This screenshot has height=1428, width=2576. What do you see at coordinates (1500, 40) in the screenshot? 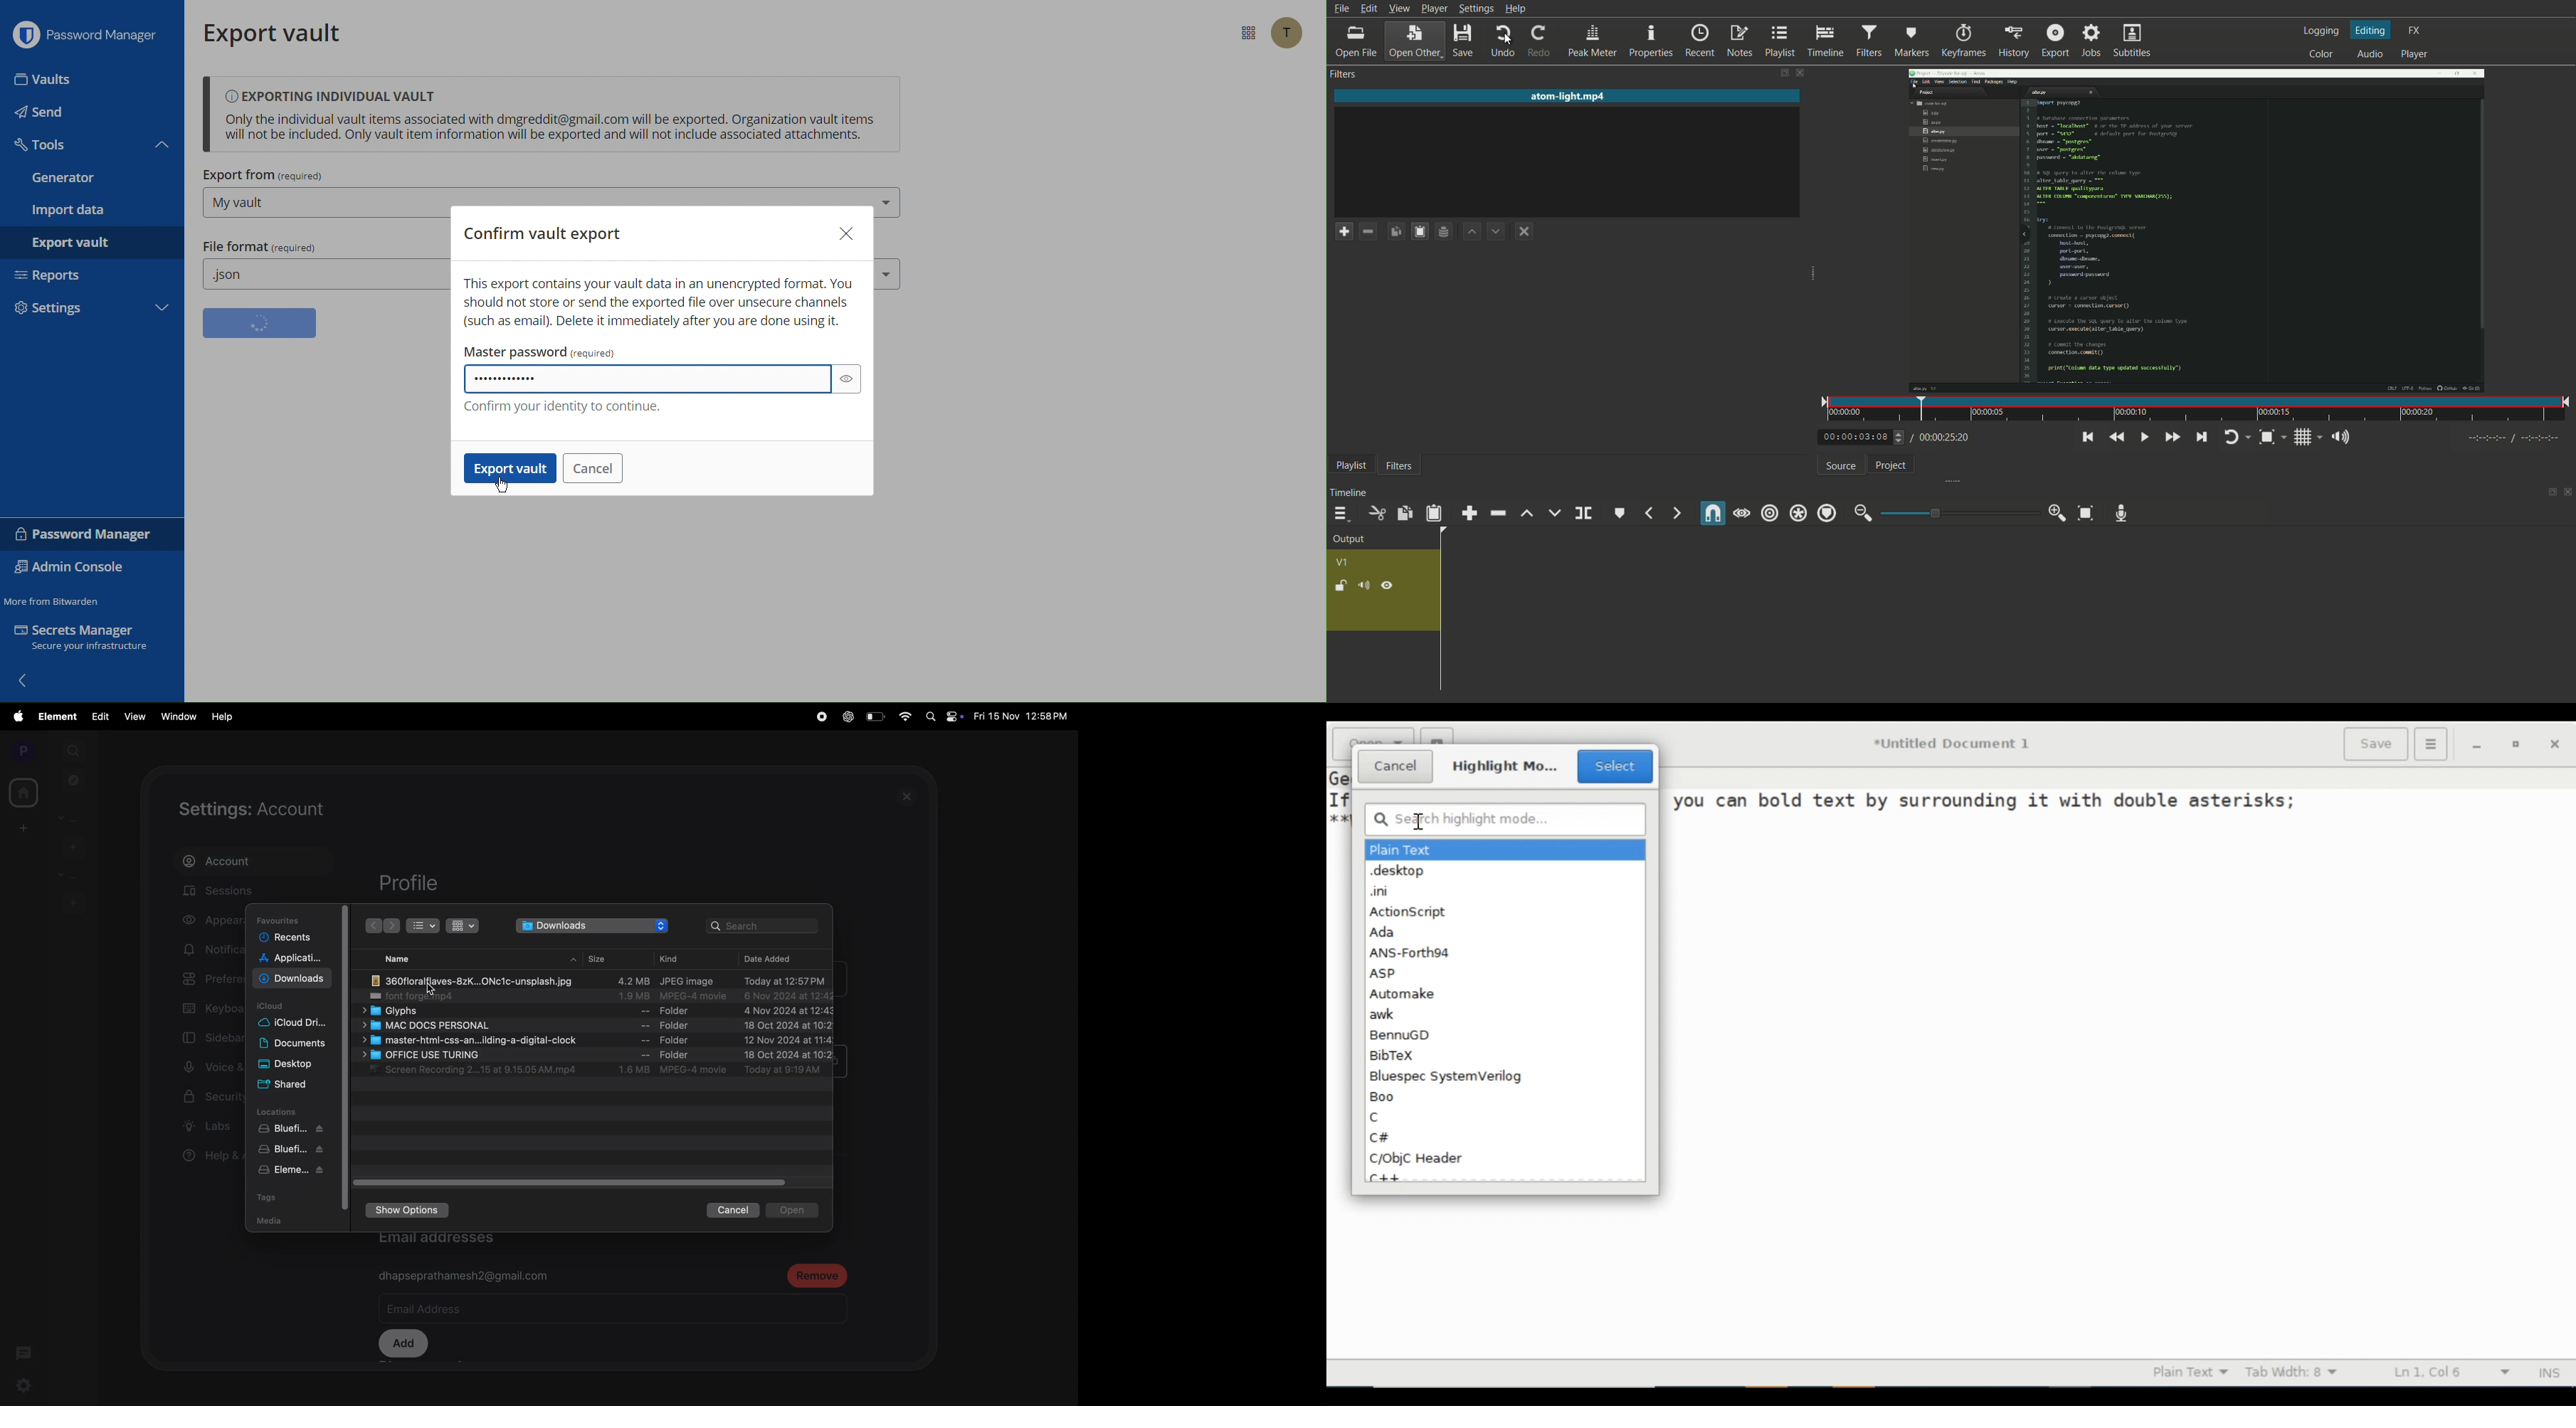
I see `Undo` at bounding box center [1500, 40].